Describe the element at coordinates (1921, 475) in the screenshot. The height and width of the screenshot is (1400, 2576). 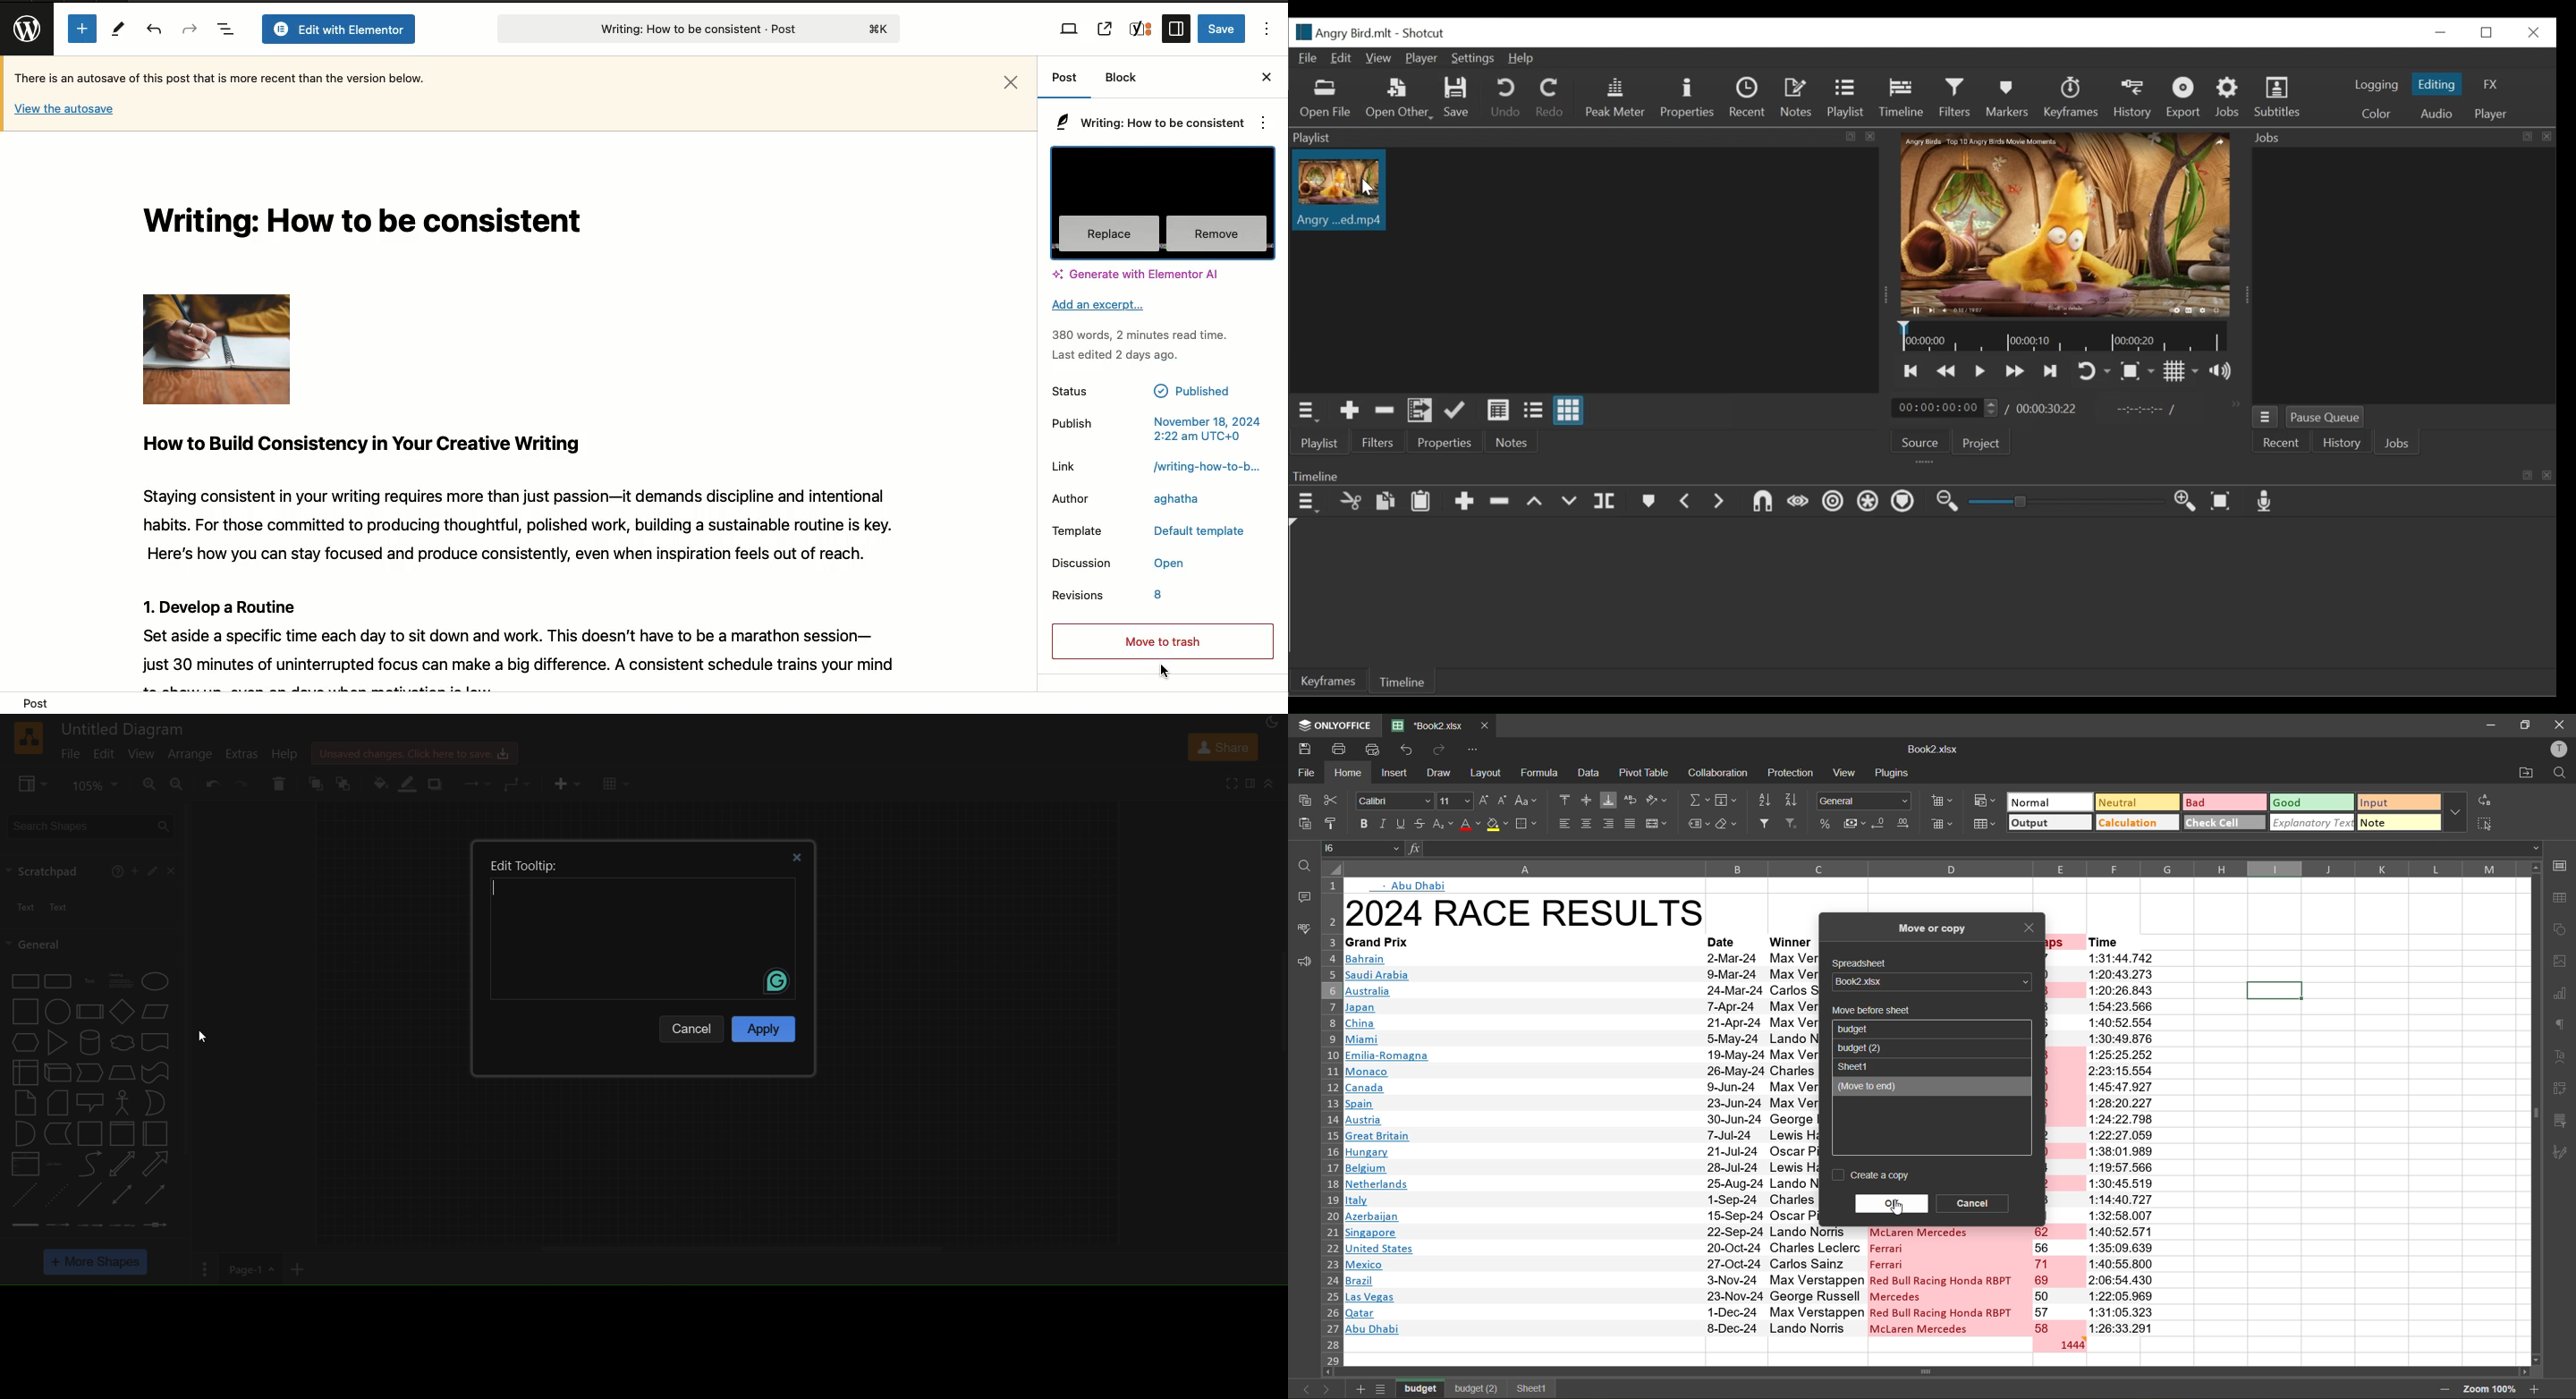
I see `Timeline` at that location.